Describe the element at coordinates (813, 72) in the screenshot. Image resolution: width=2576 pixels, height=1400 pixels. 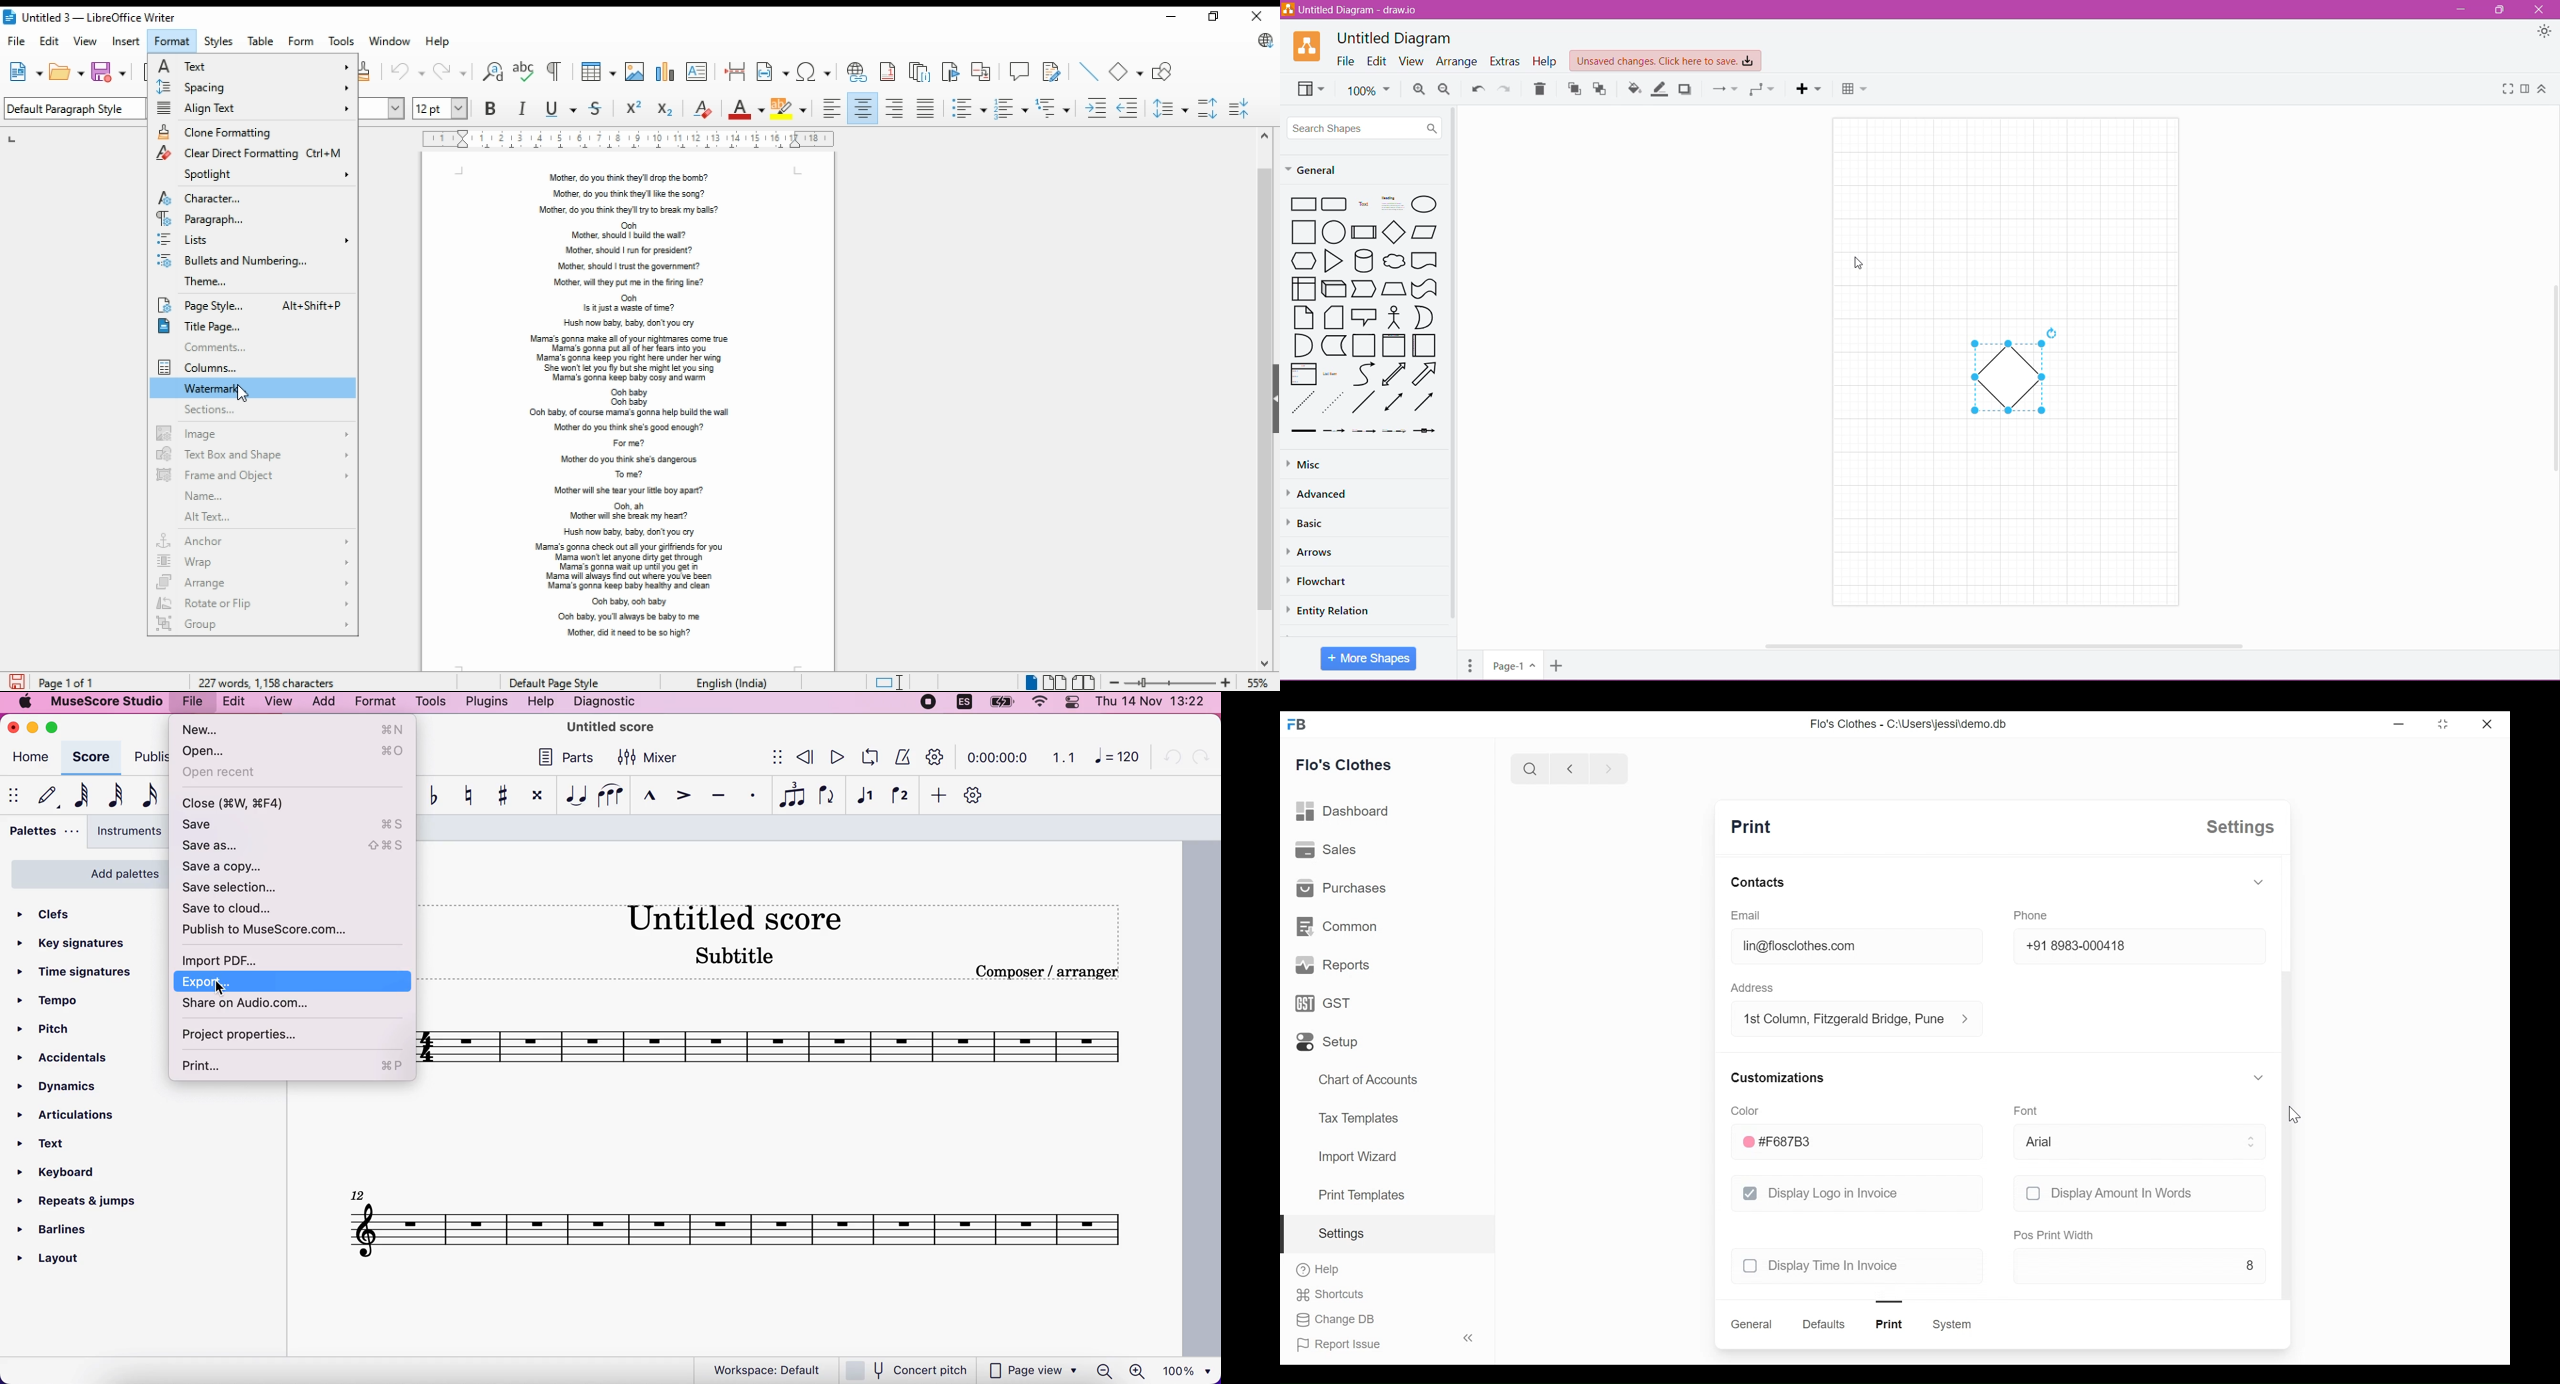
I see `insert special characters` at that location.